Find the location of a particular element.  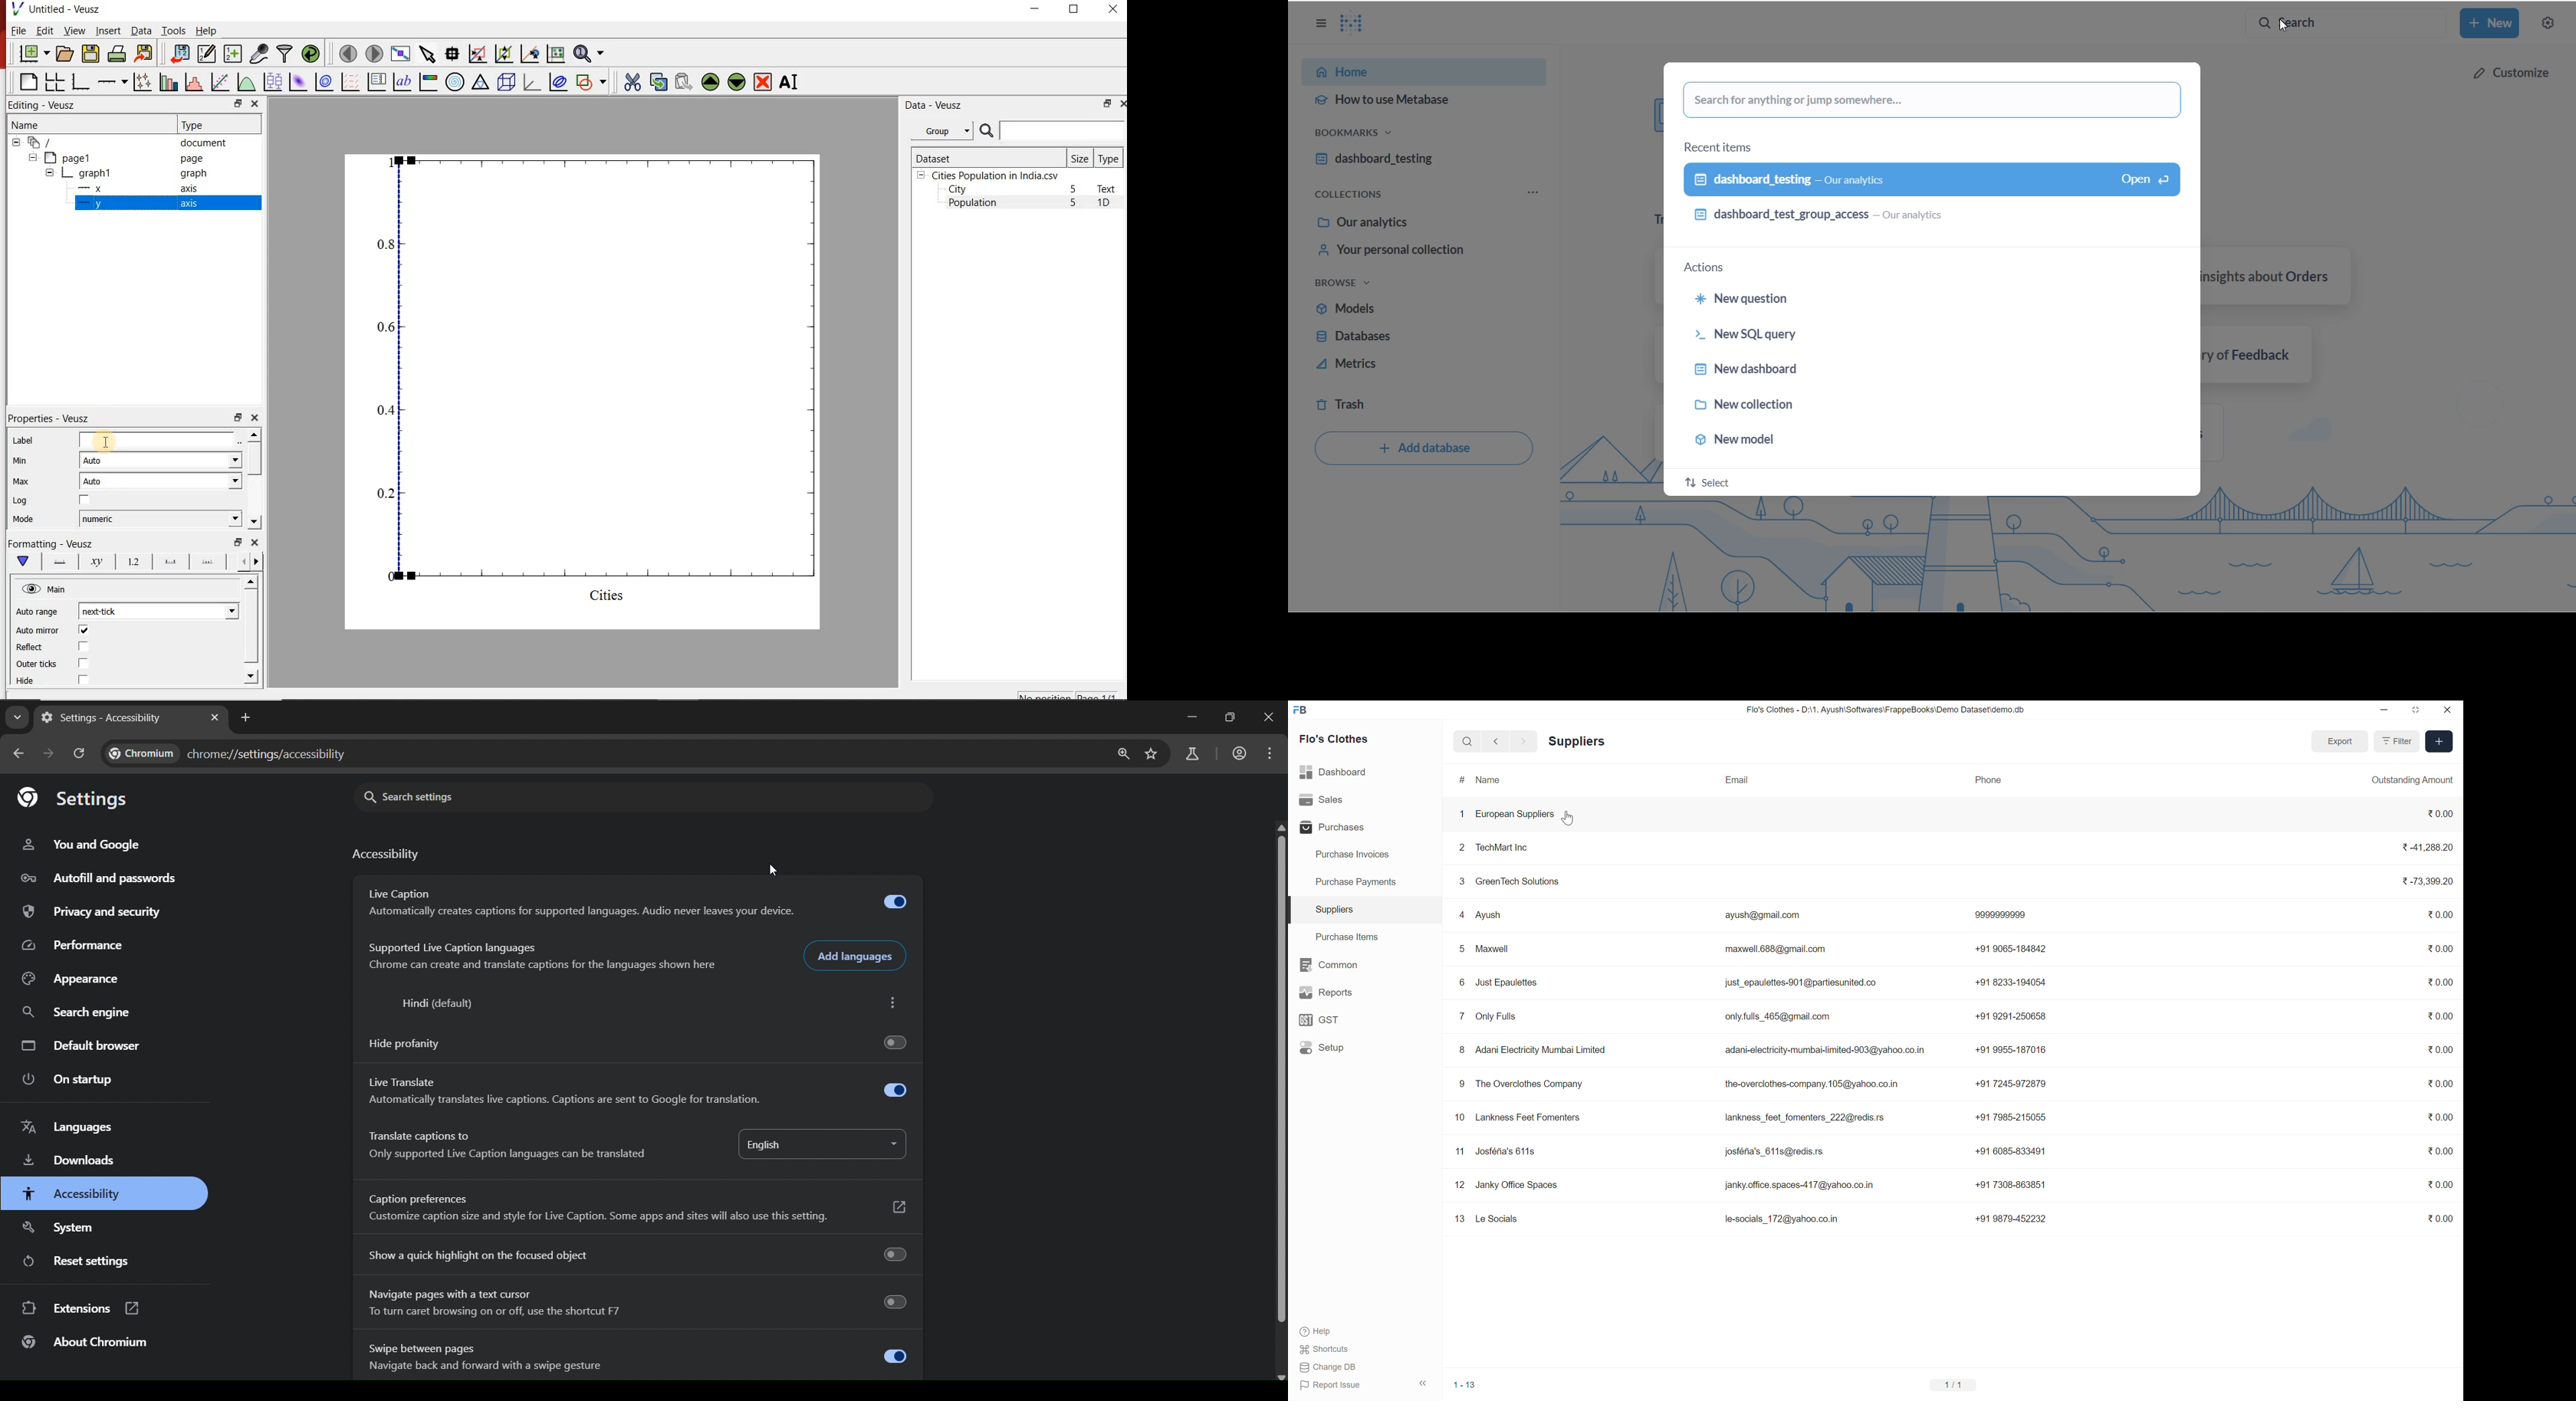

Le Socials is located at coordinates (1501, 1219).